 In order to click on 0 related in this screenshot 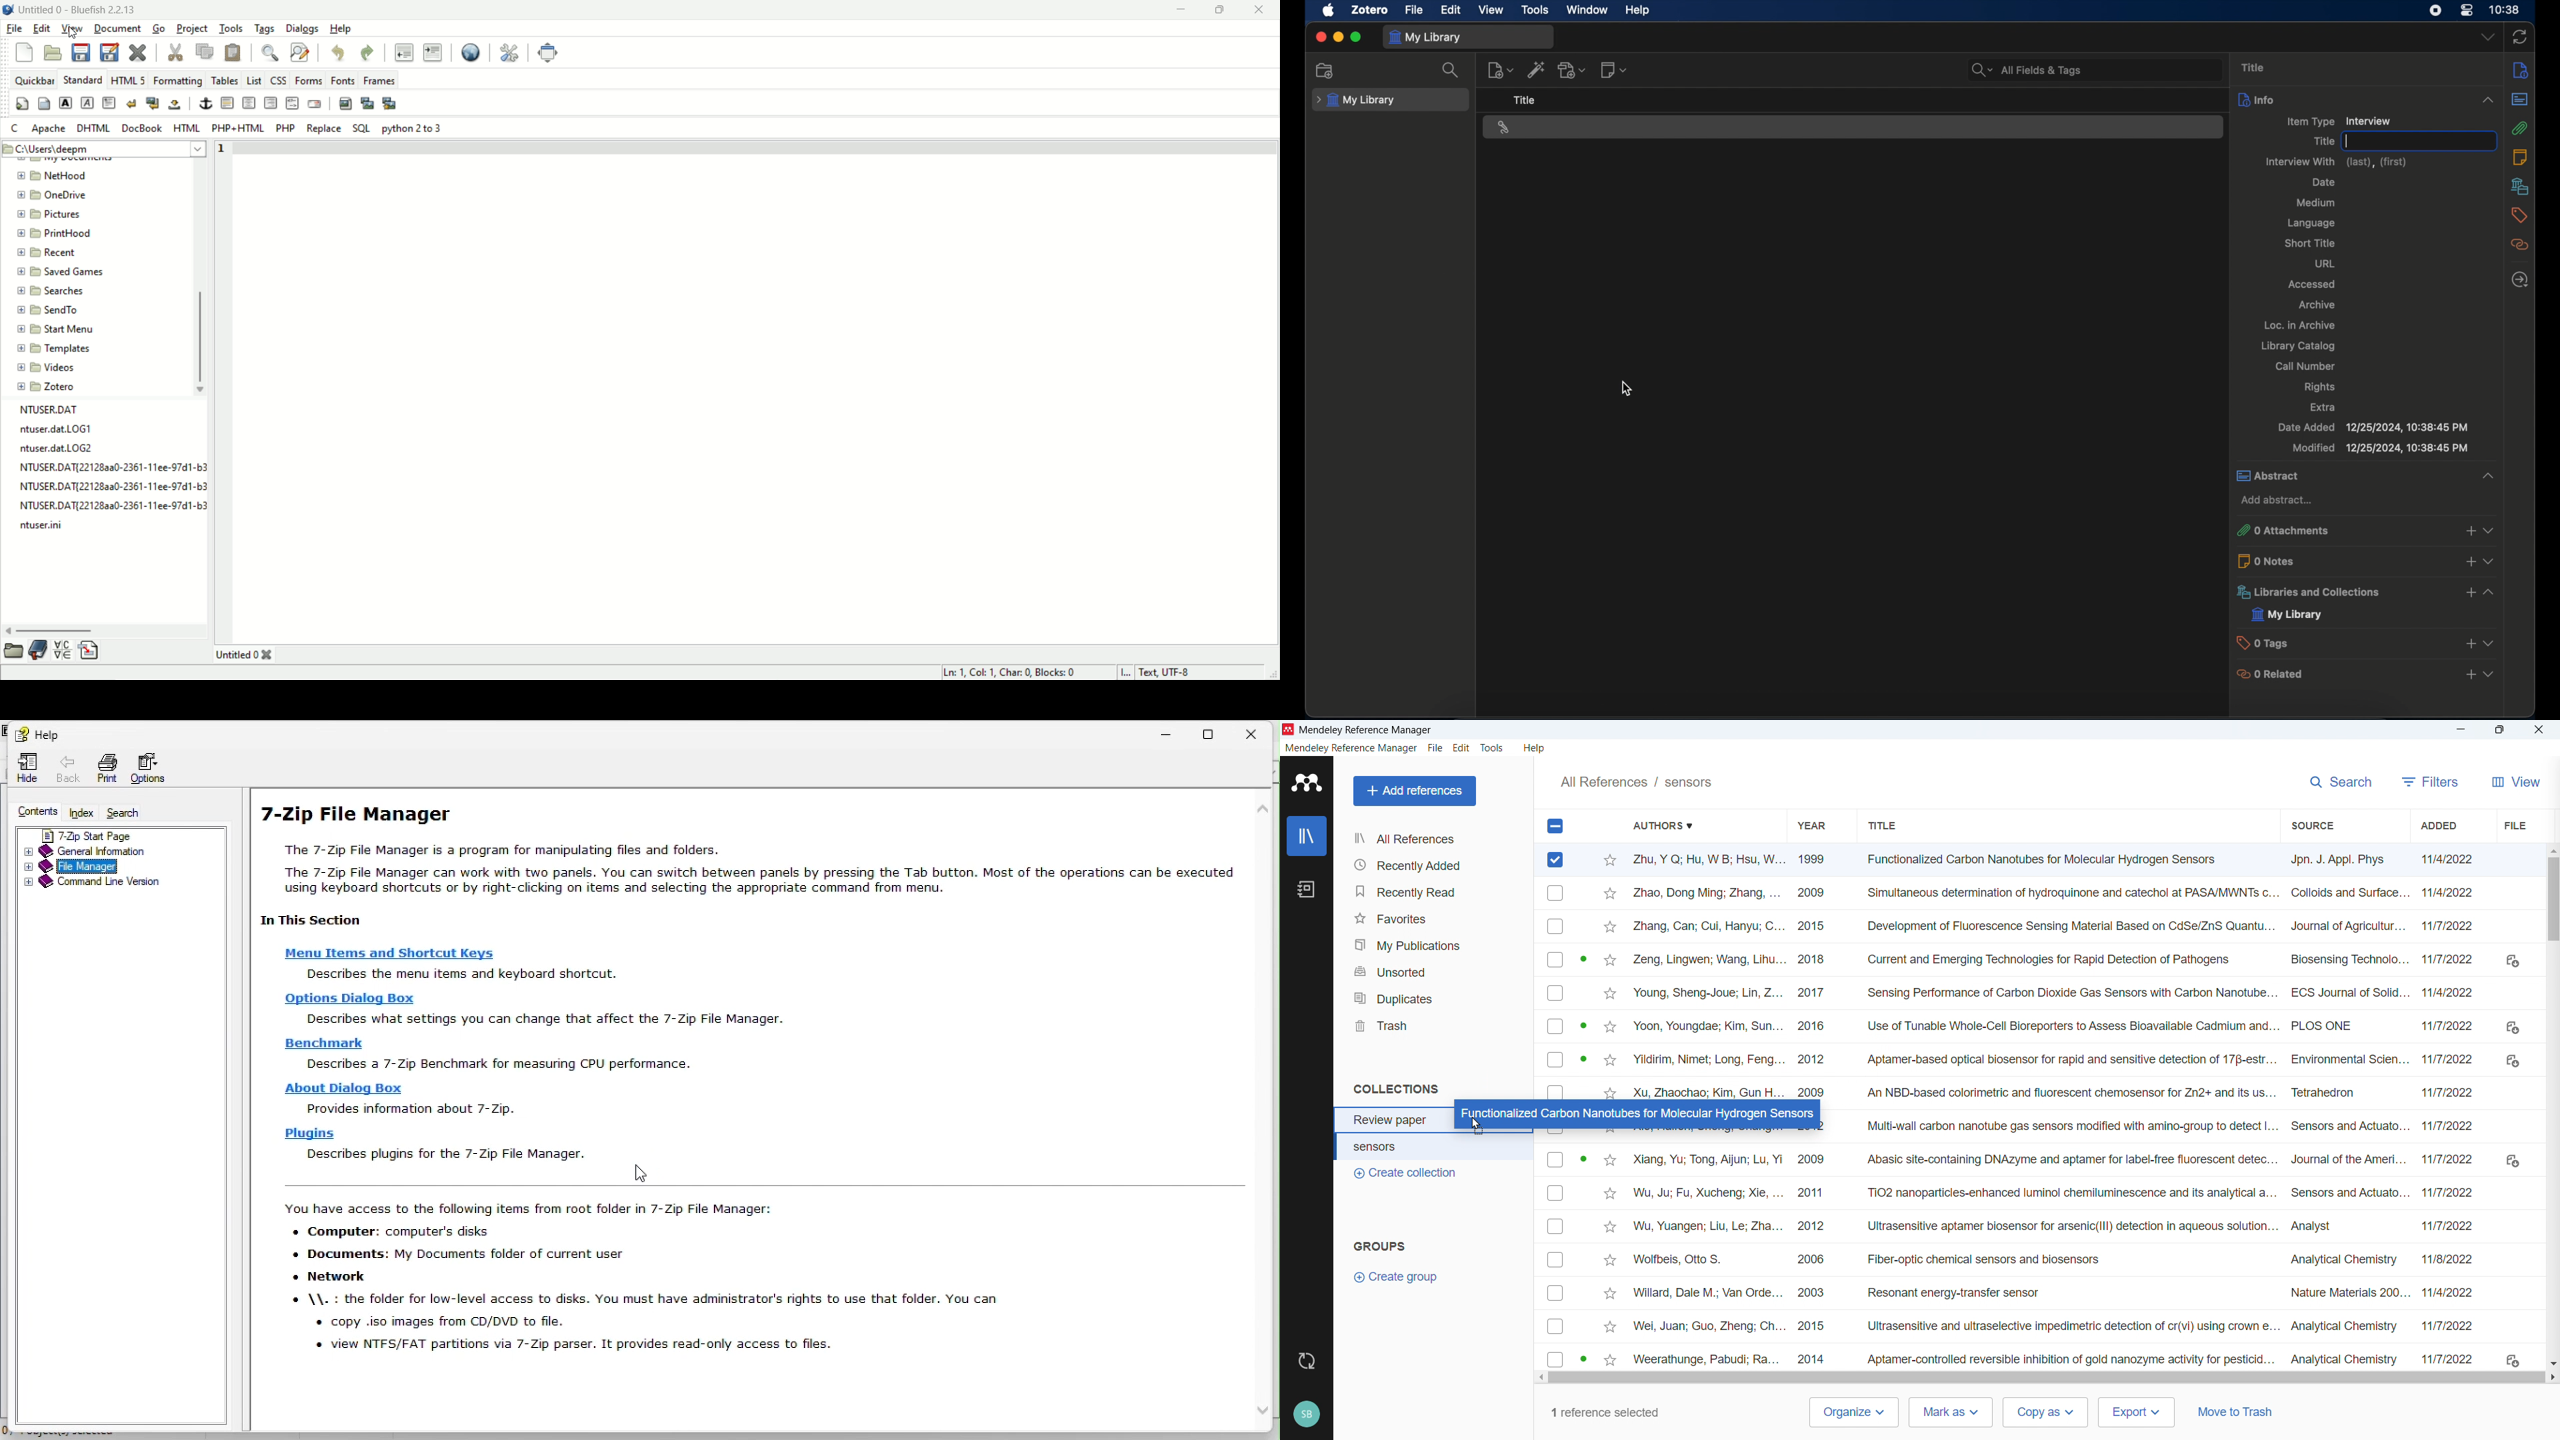, I will do `click(2275, 673)`.